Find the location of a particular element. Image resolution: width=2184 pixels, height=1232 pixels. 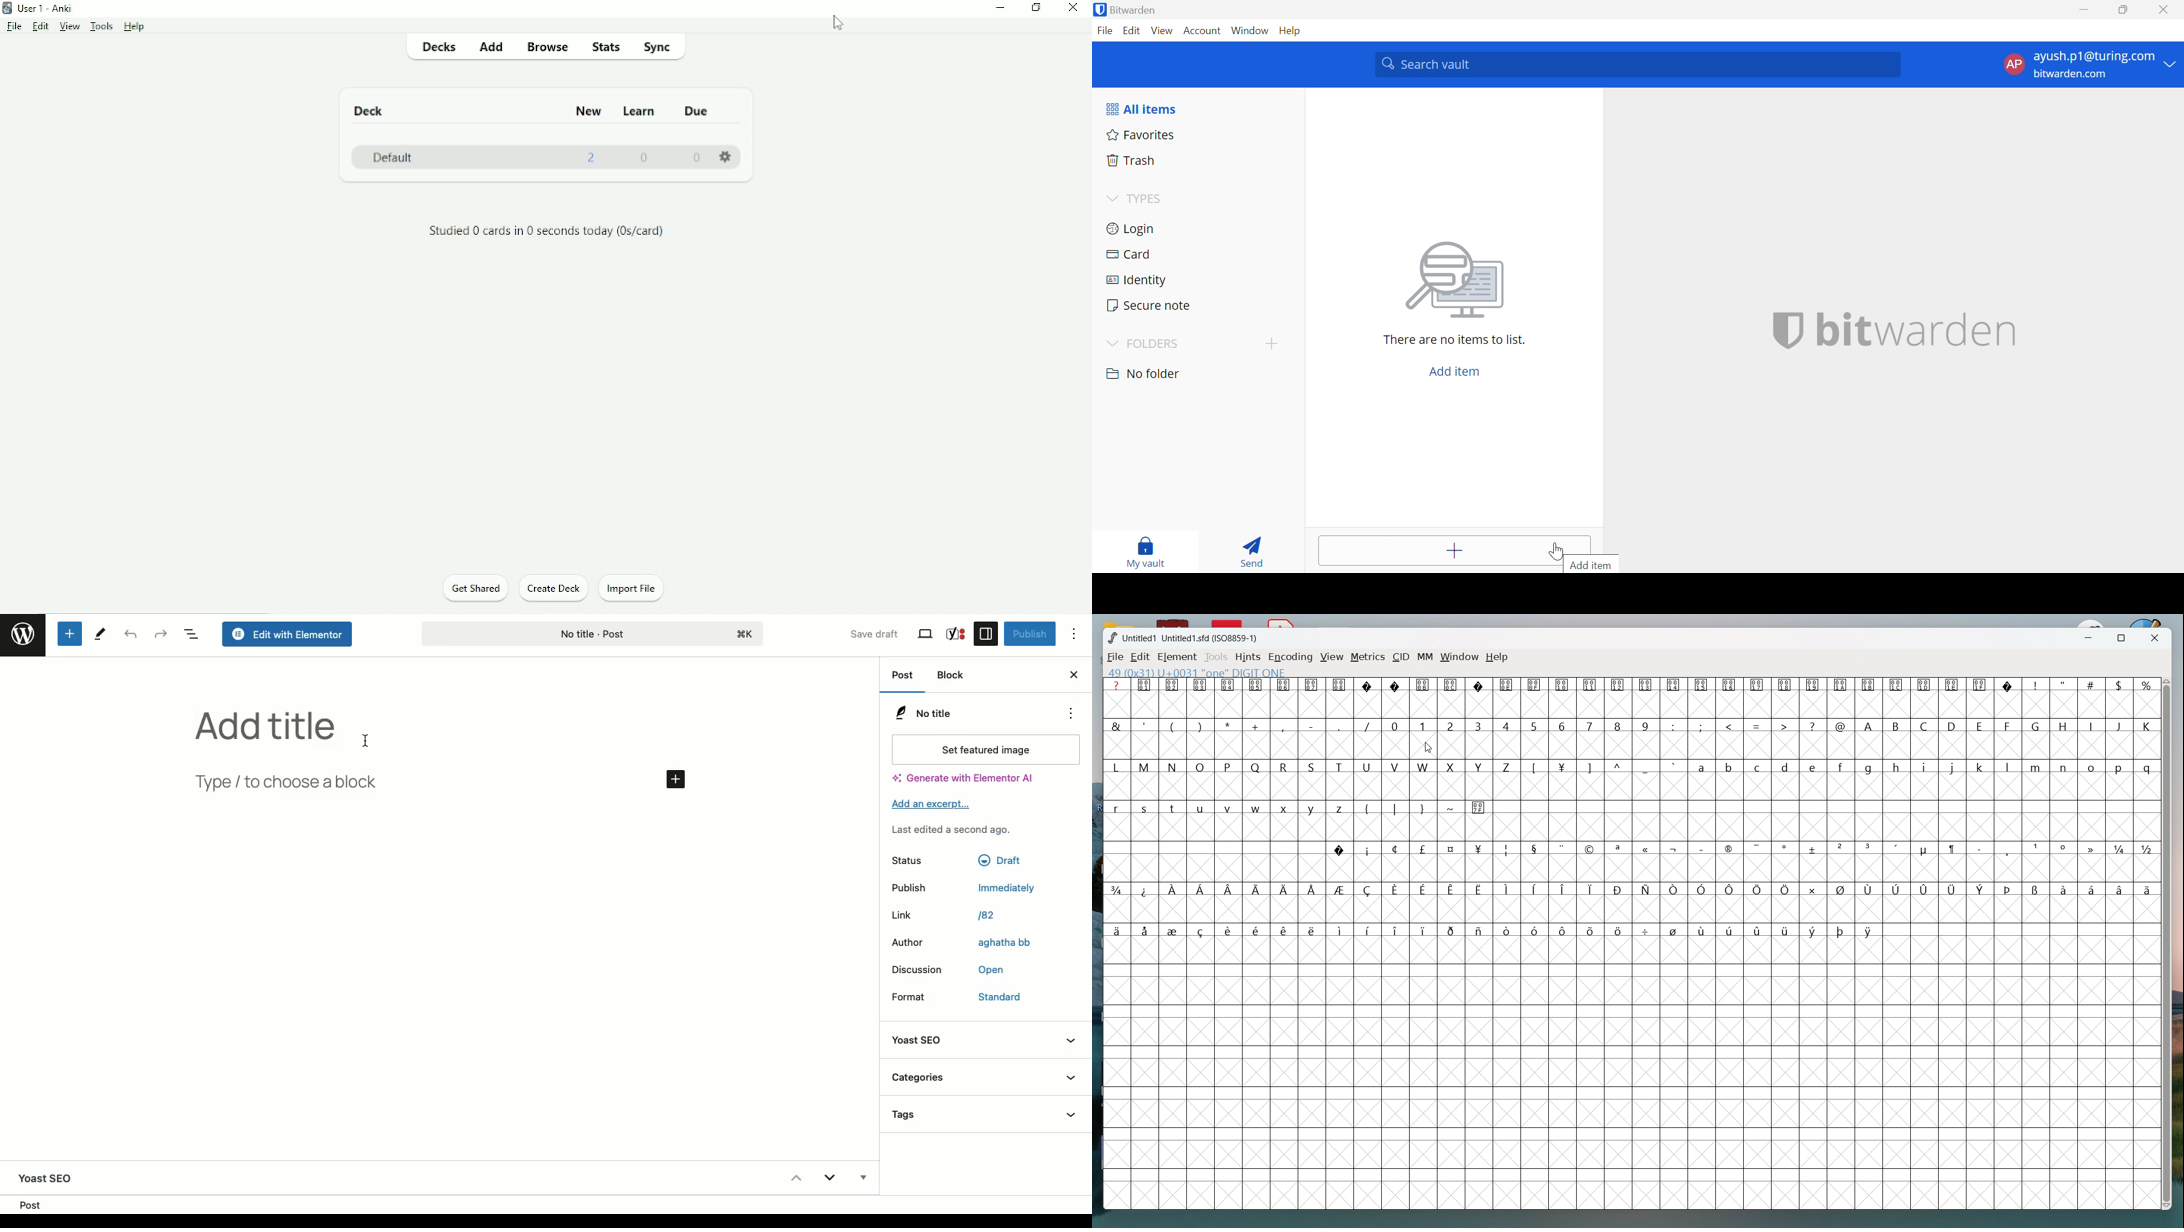

Immediately is located at coordinates (998, 888).